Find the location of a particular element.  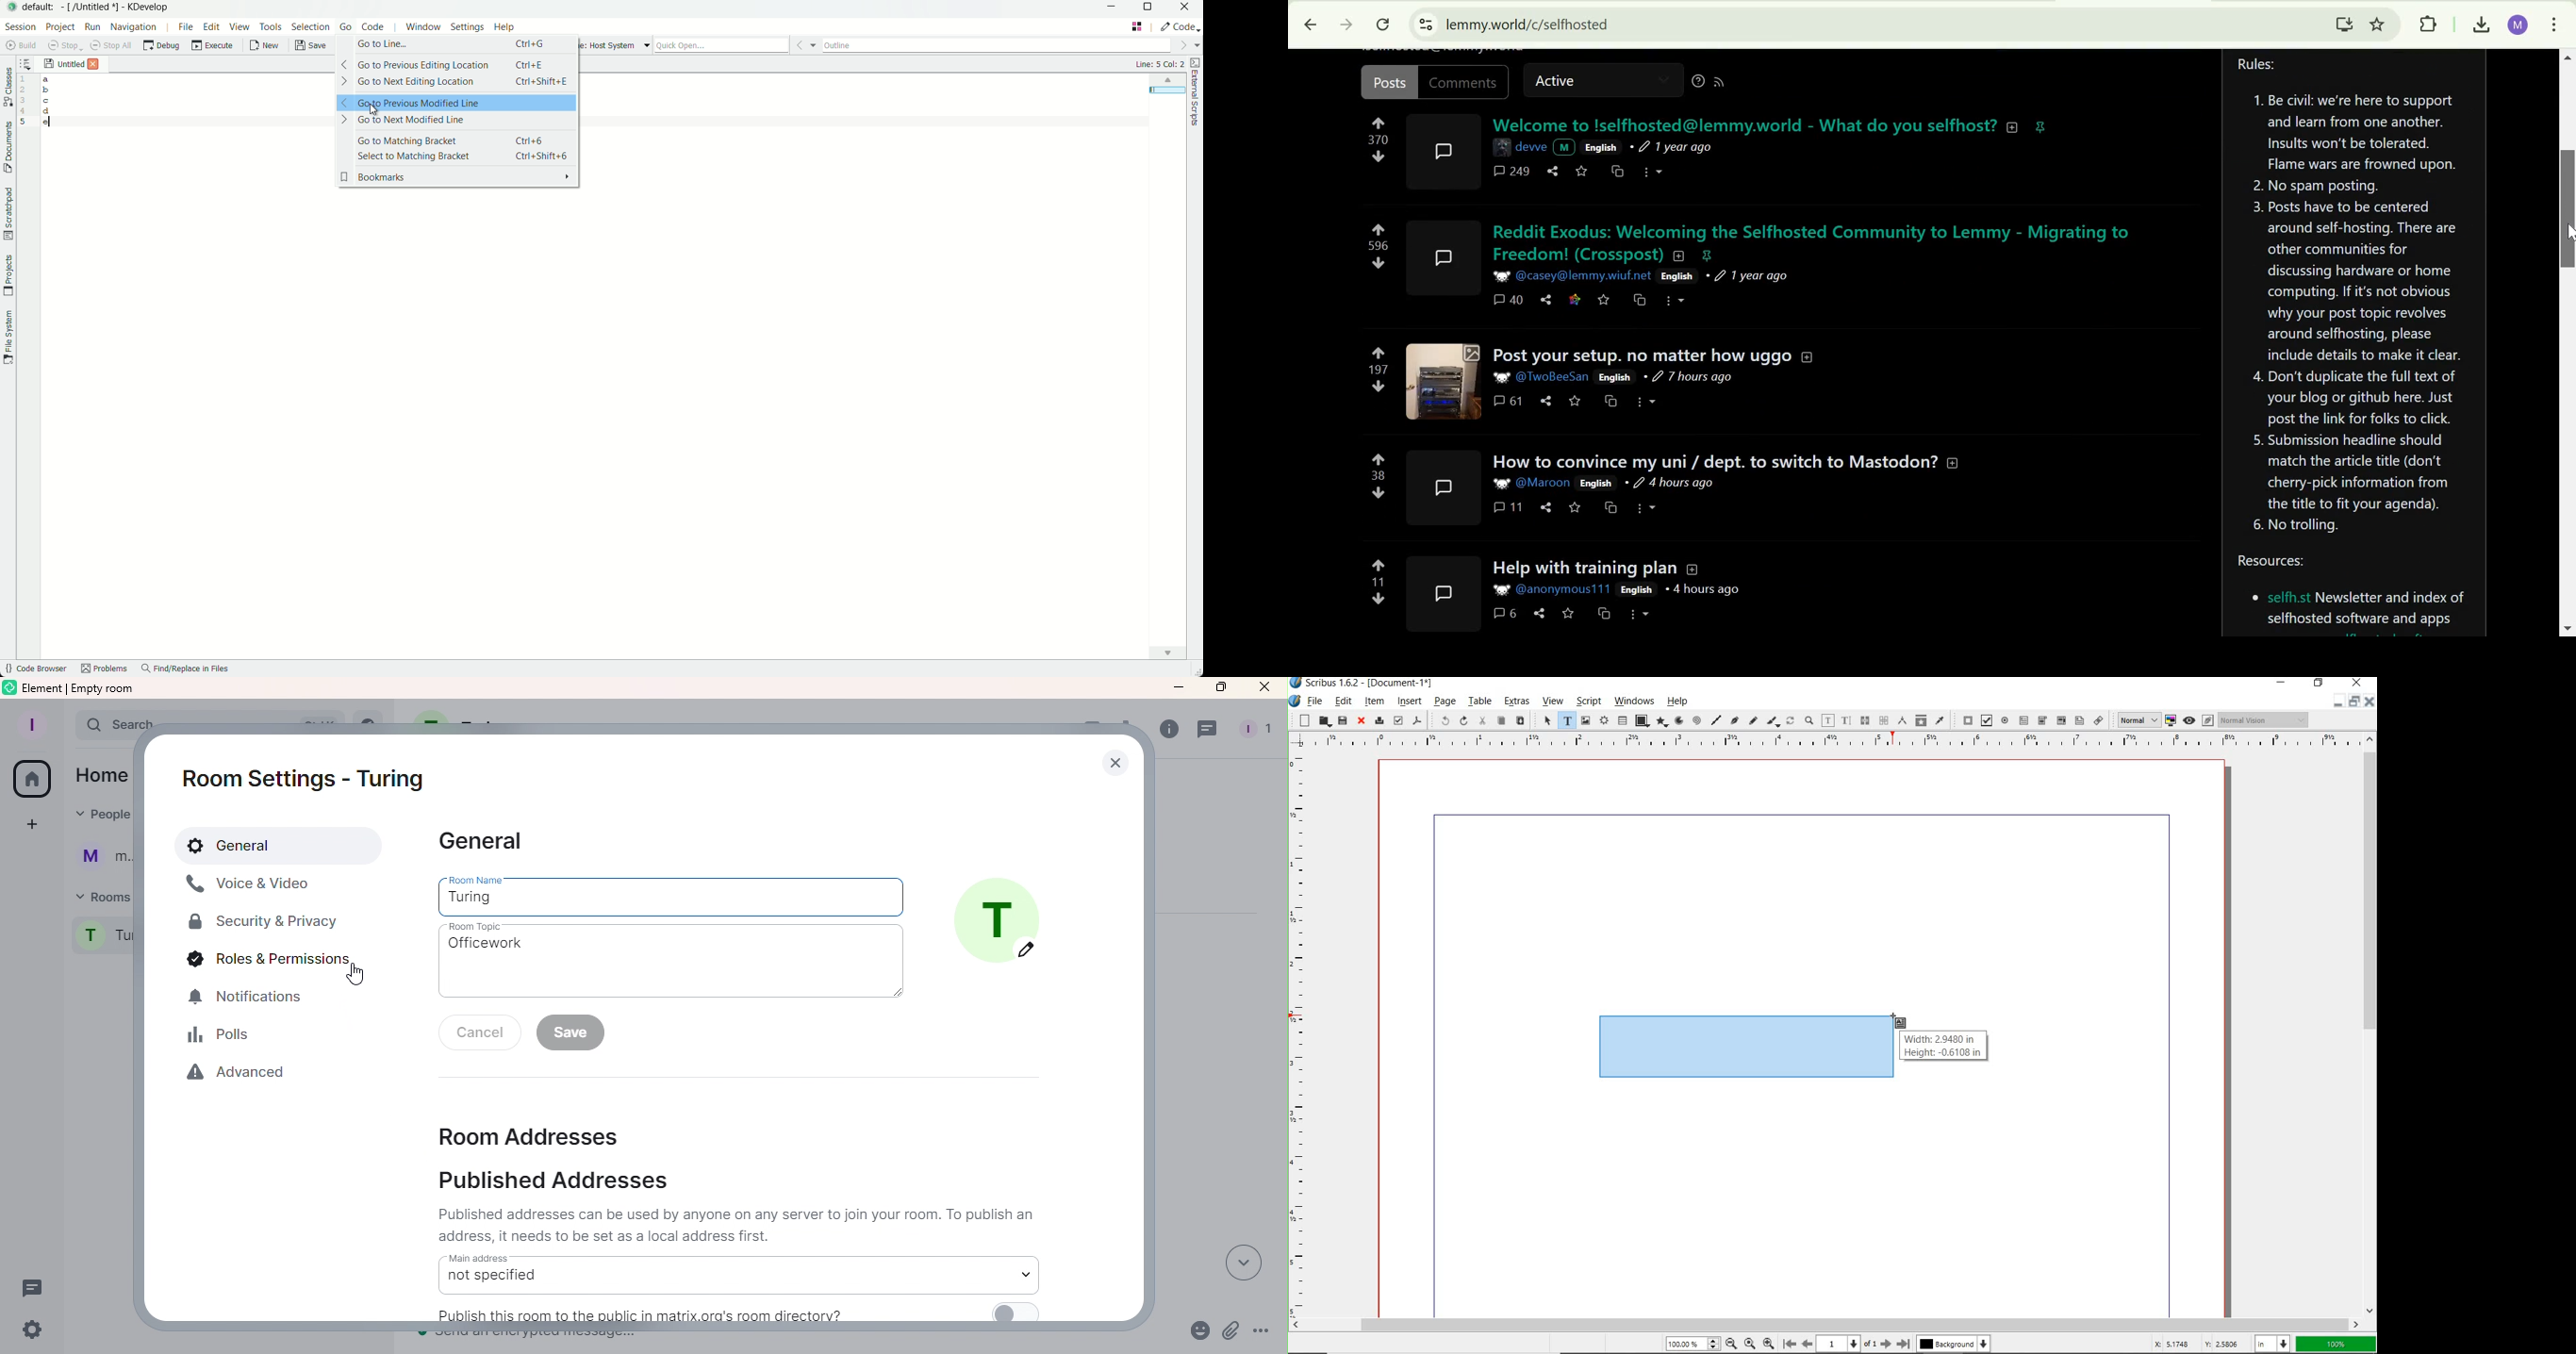

Threads is located at coordinates (1208, 733).